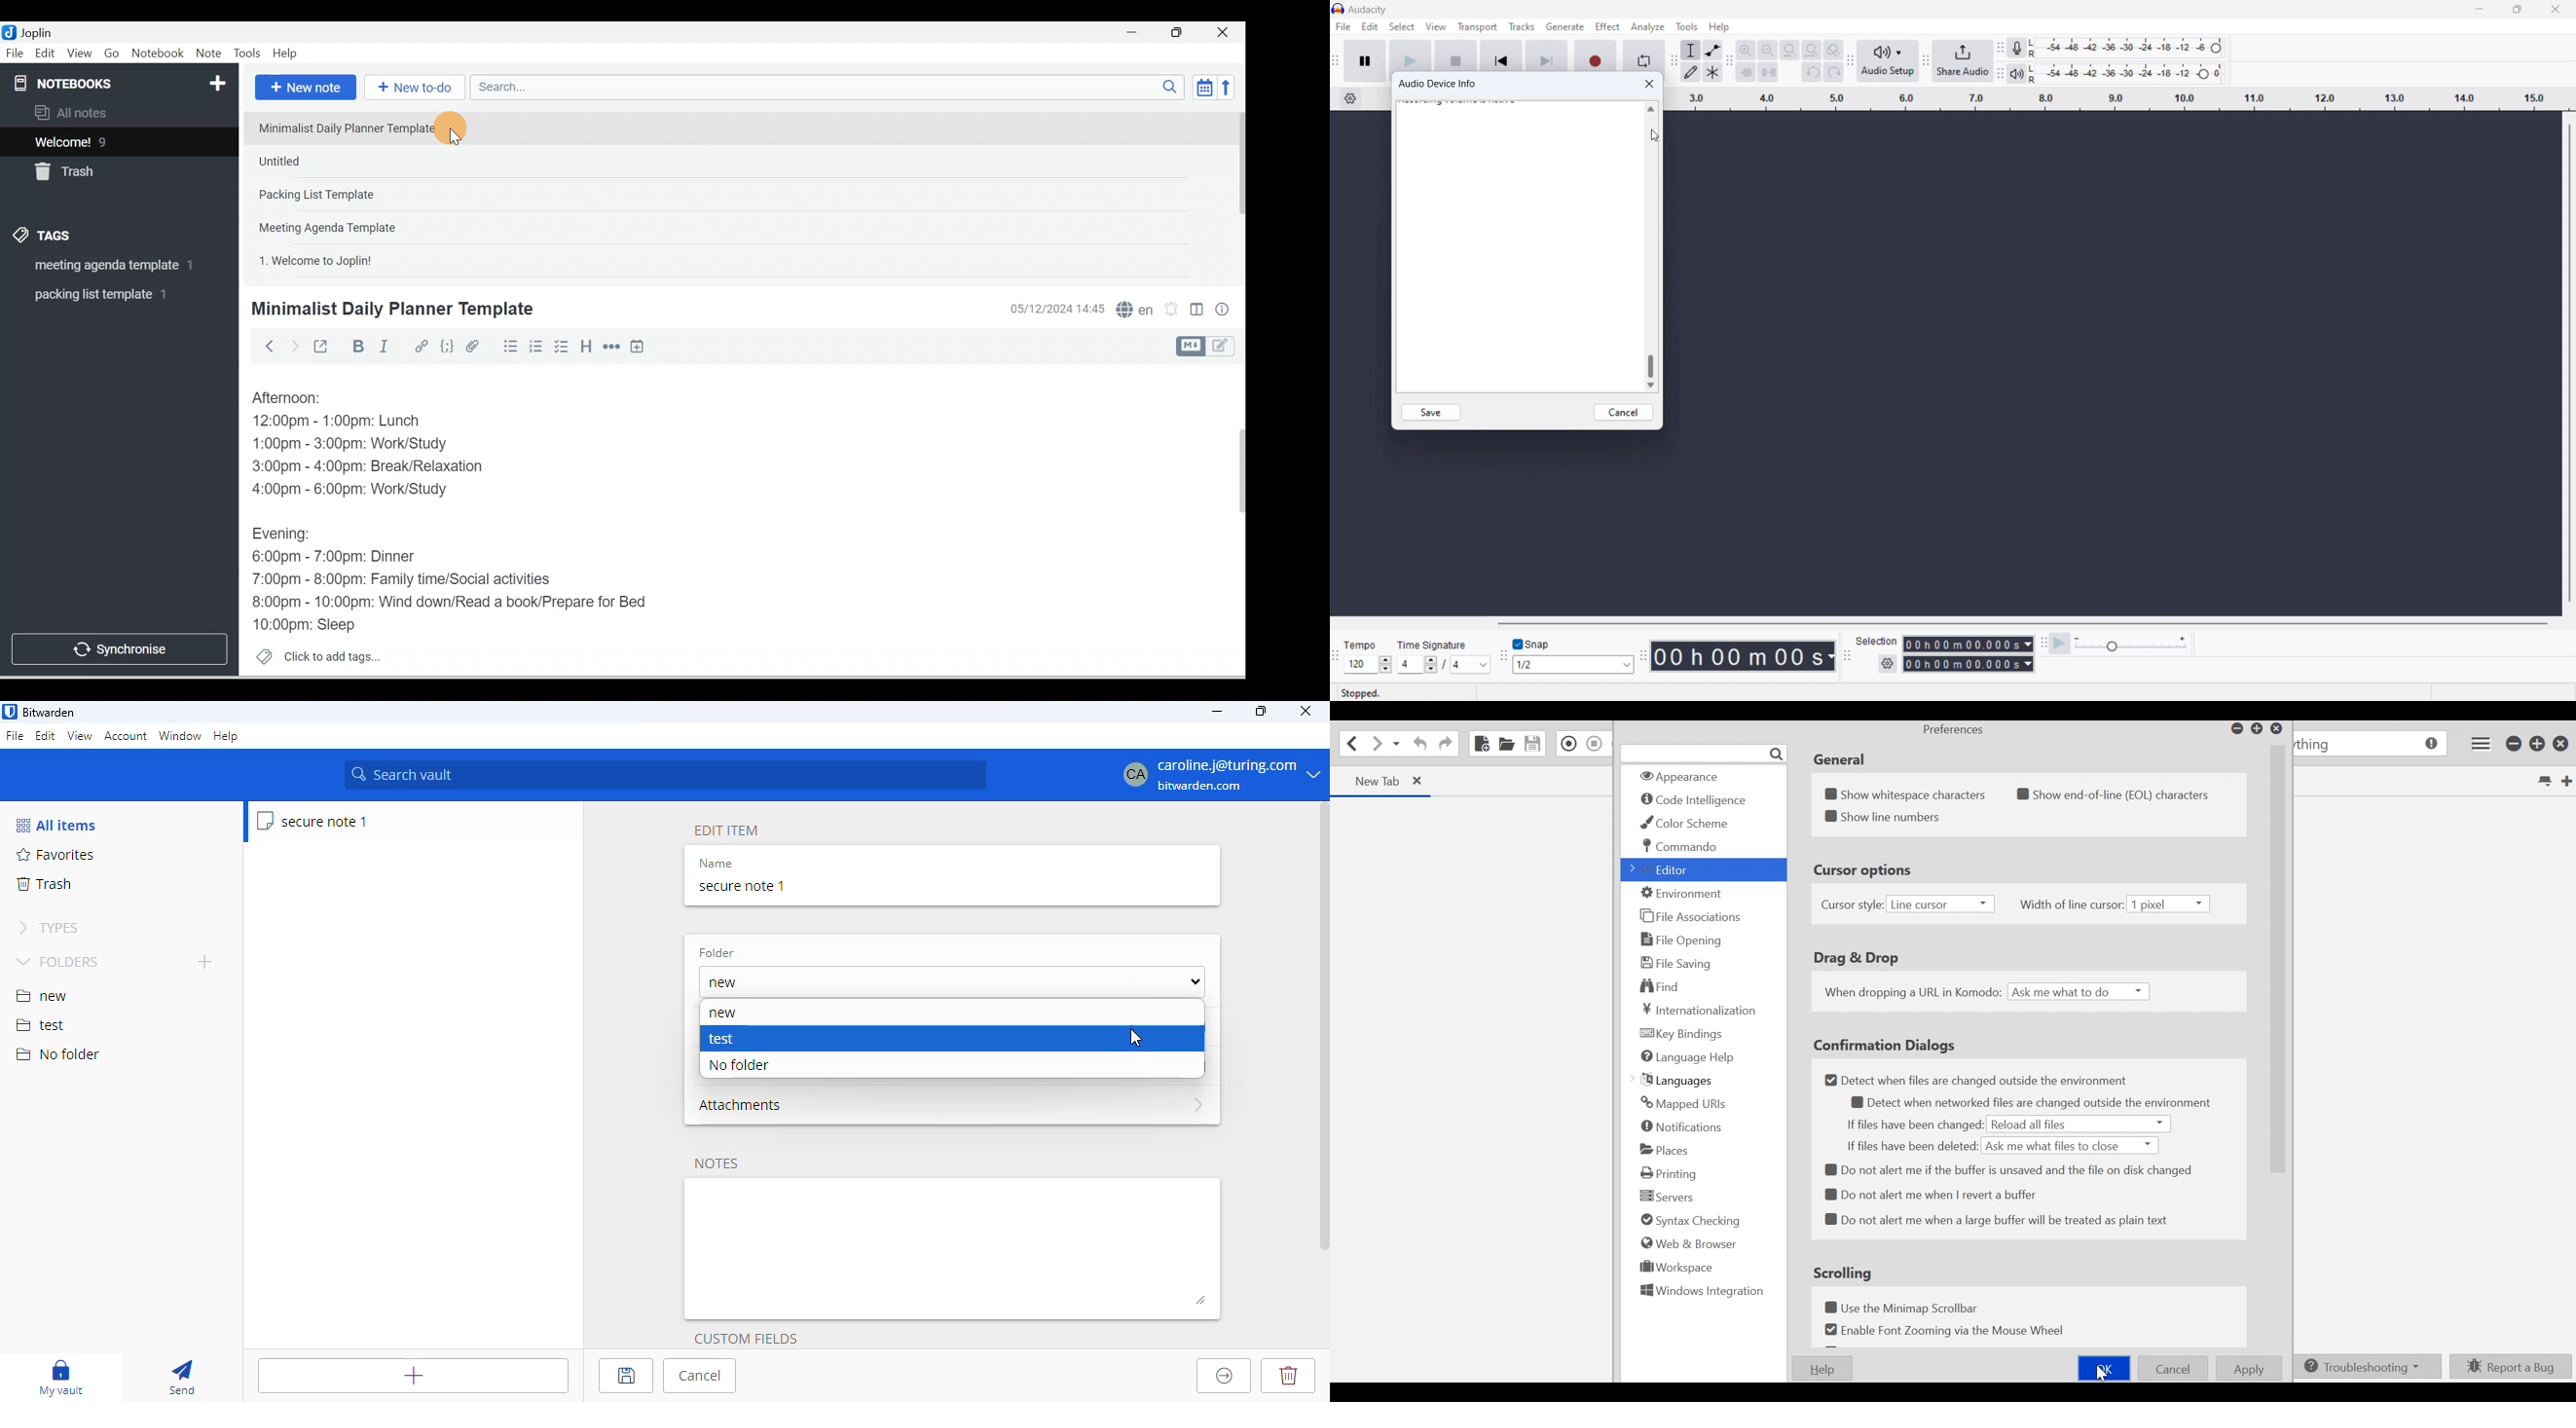  I want to click on Go back onelocation, so click(1351, 743).